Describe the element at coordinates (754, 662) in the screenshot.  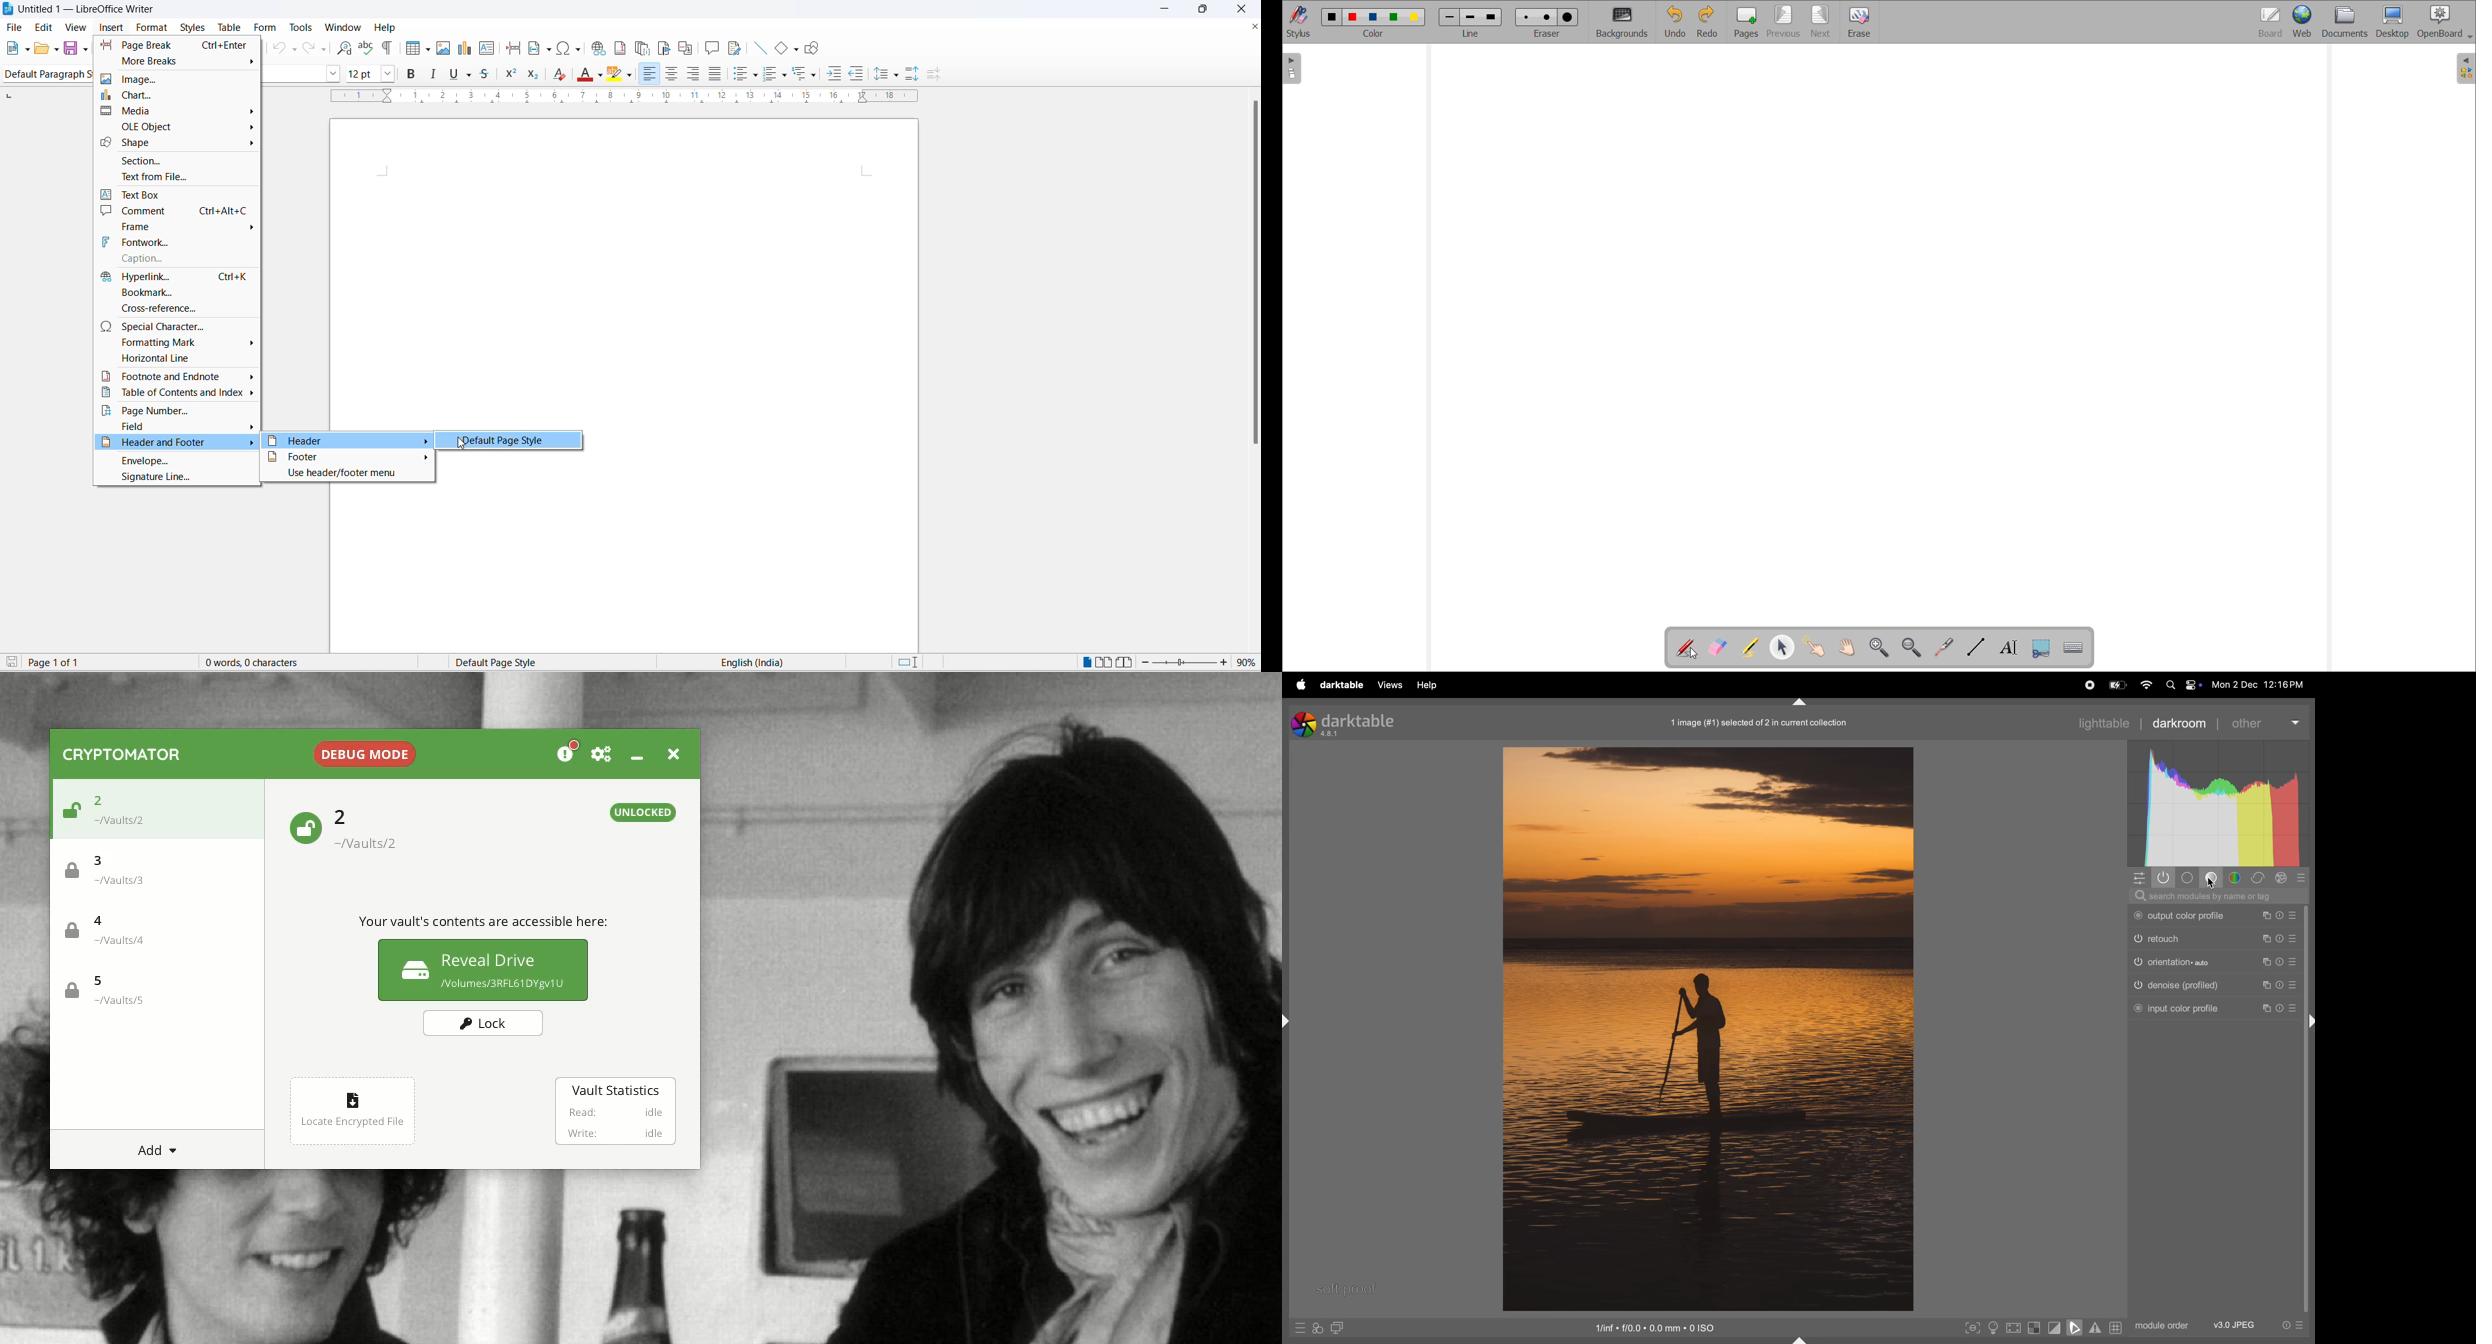
I see `text language` at that location.